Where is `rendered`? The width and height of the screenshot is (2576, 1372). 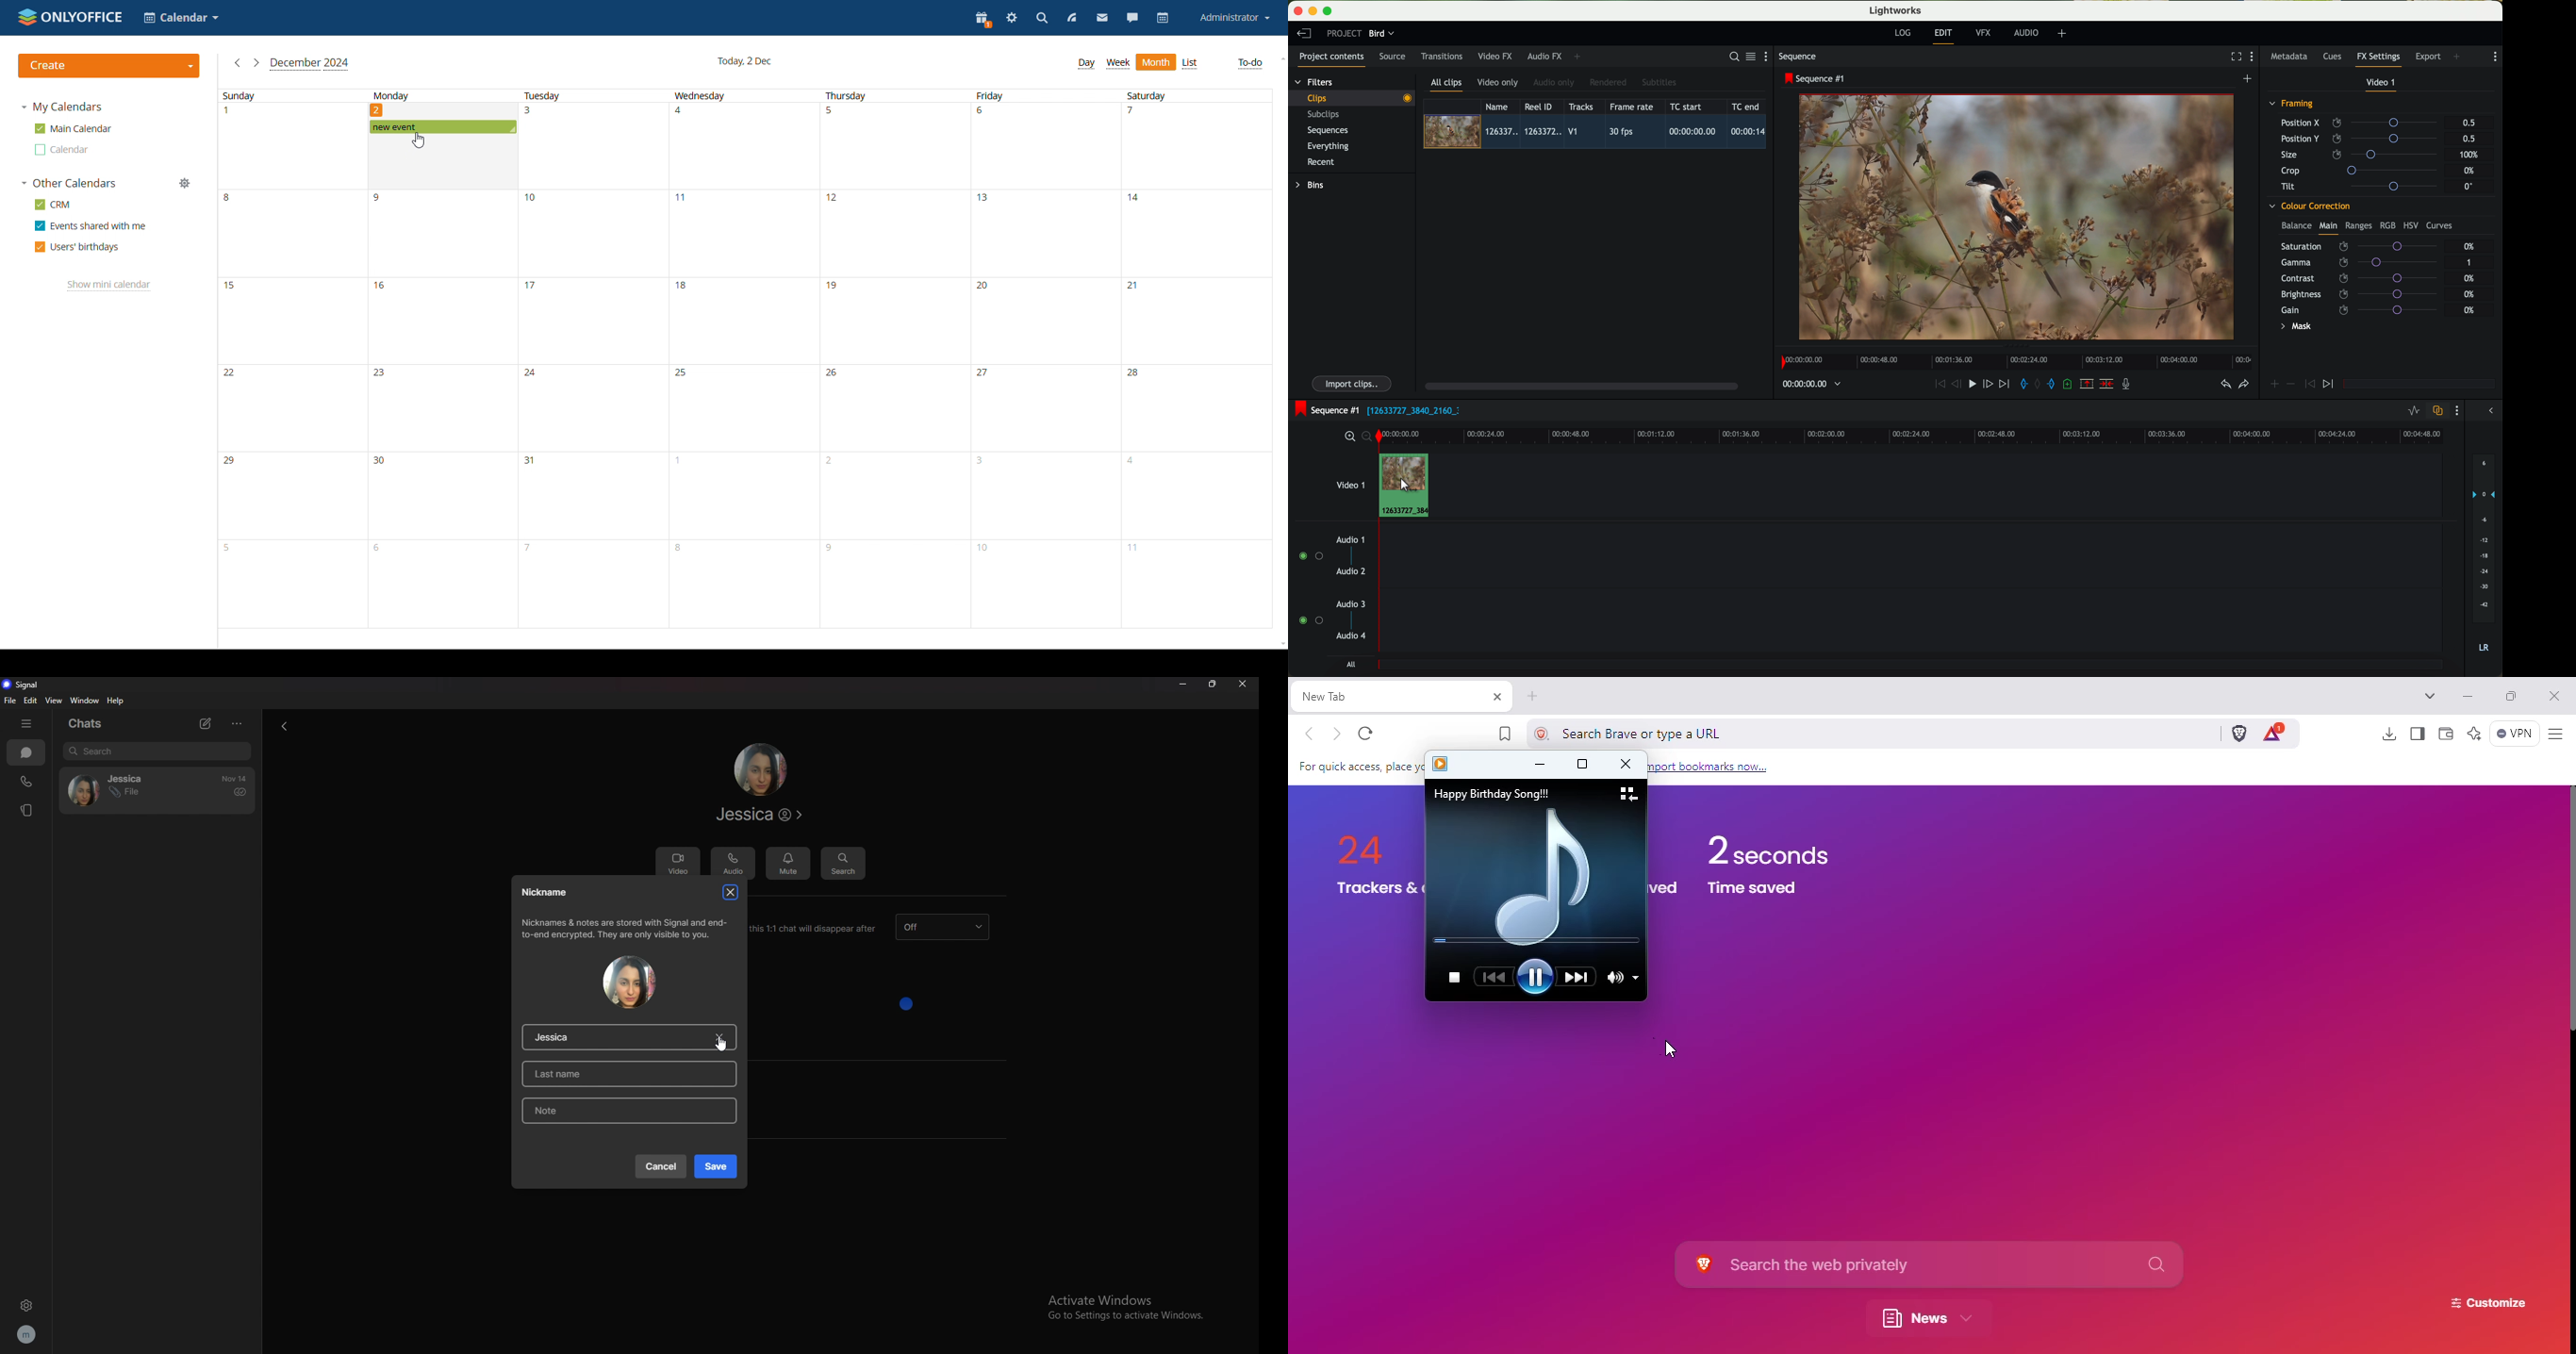 rendered is located at coordinates (1609, 83).